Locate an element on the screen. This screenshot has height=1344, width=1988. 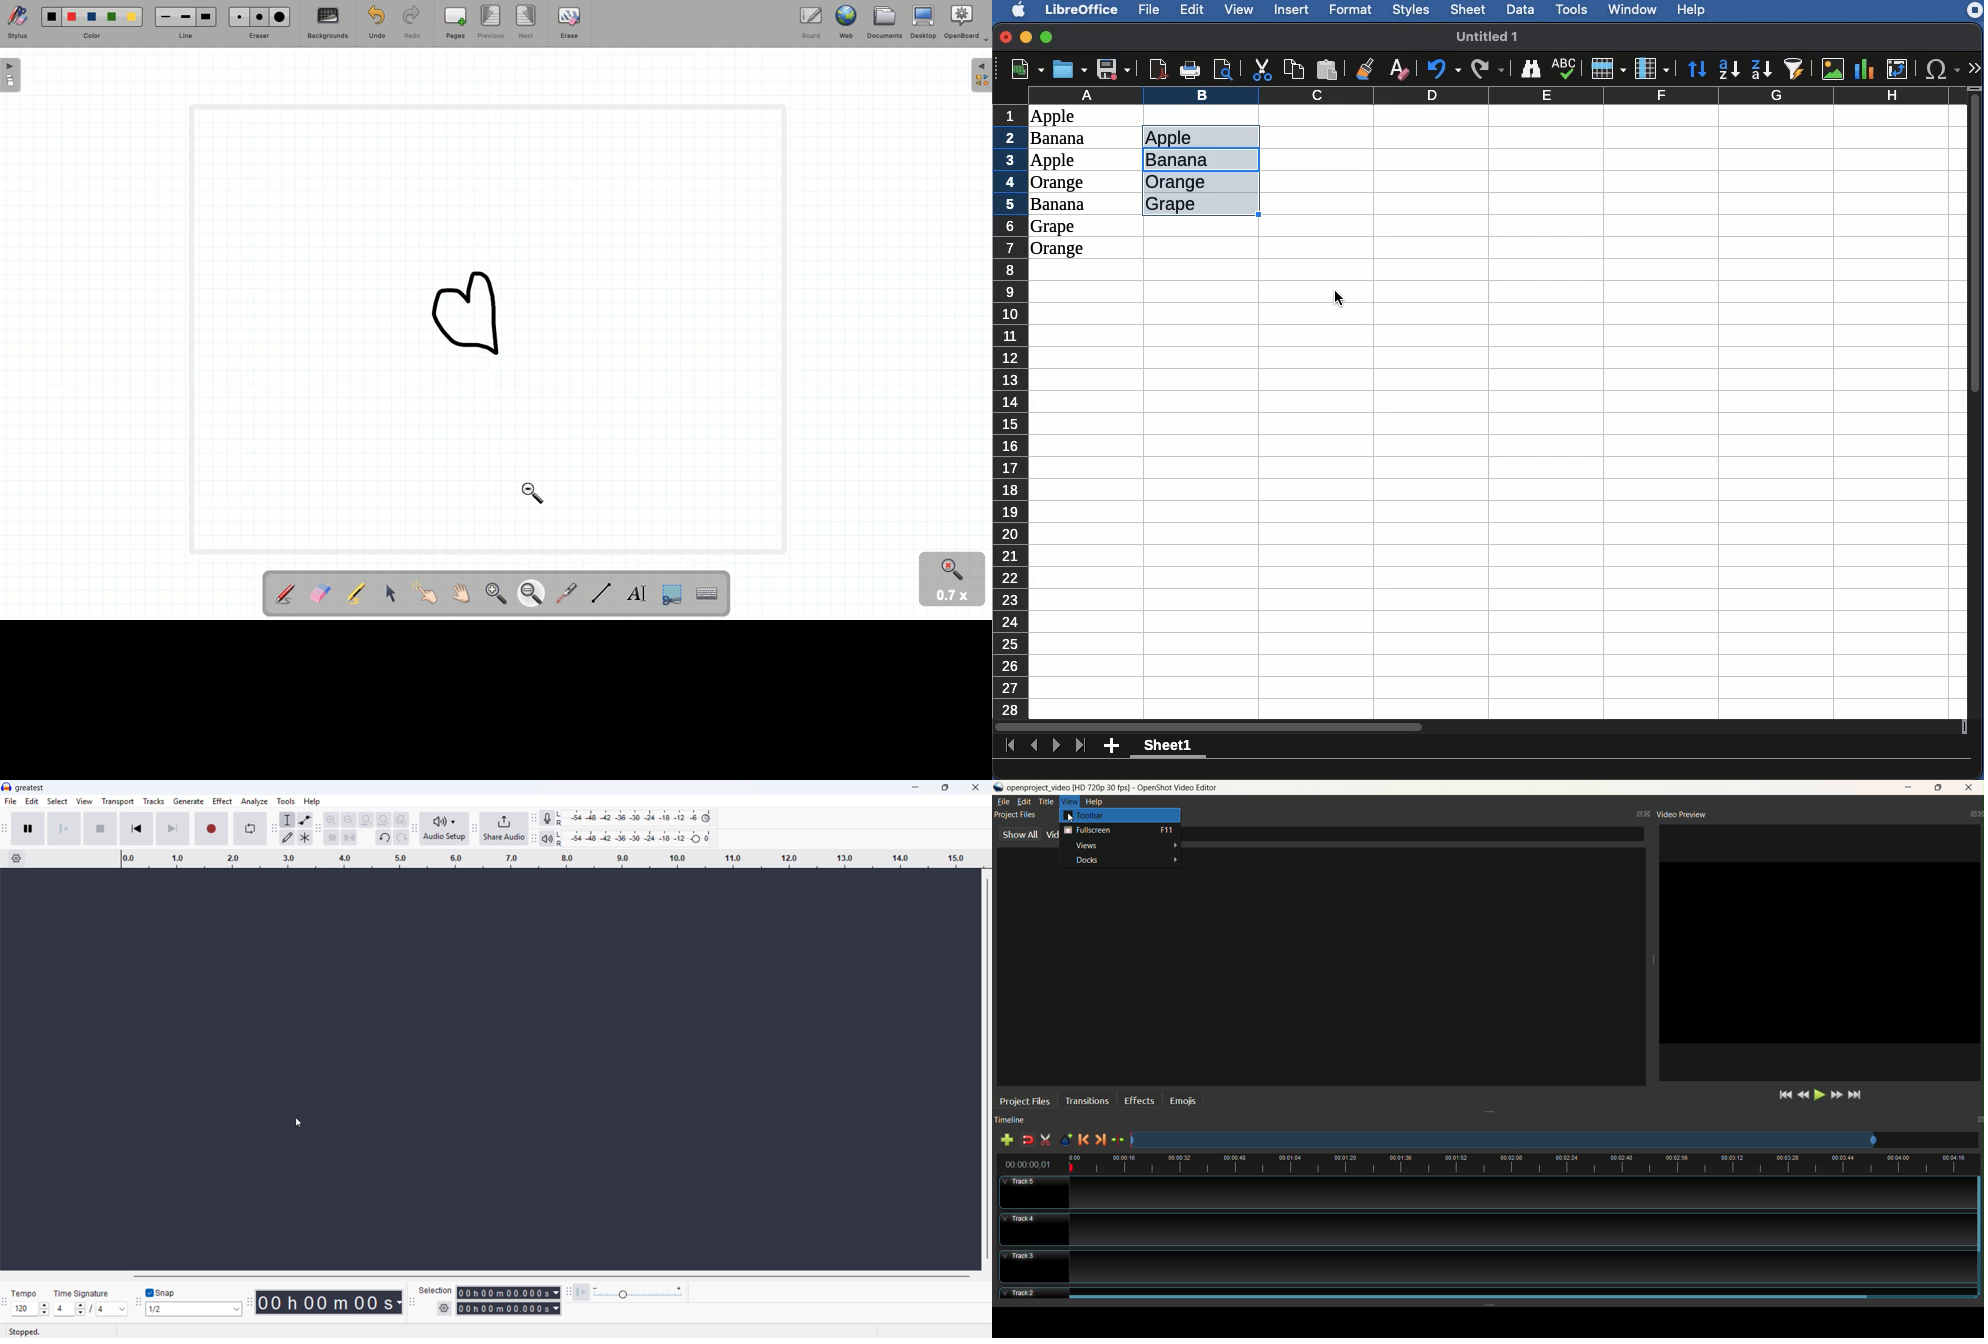
Paste is located at coordinates (1334, 69).